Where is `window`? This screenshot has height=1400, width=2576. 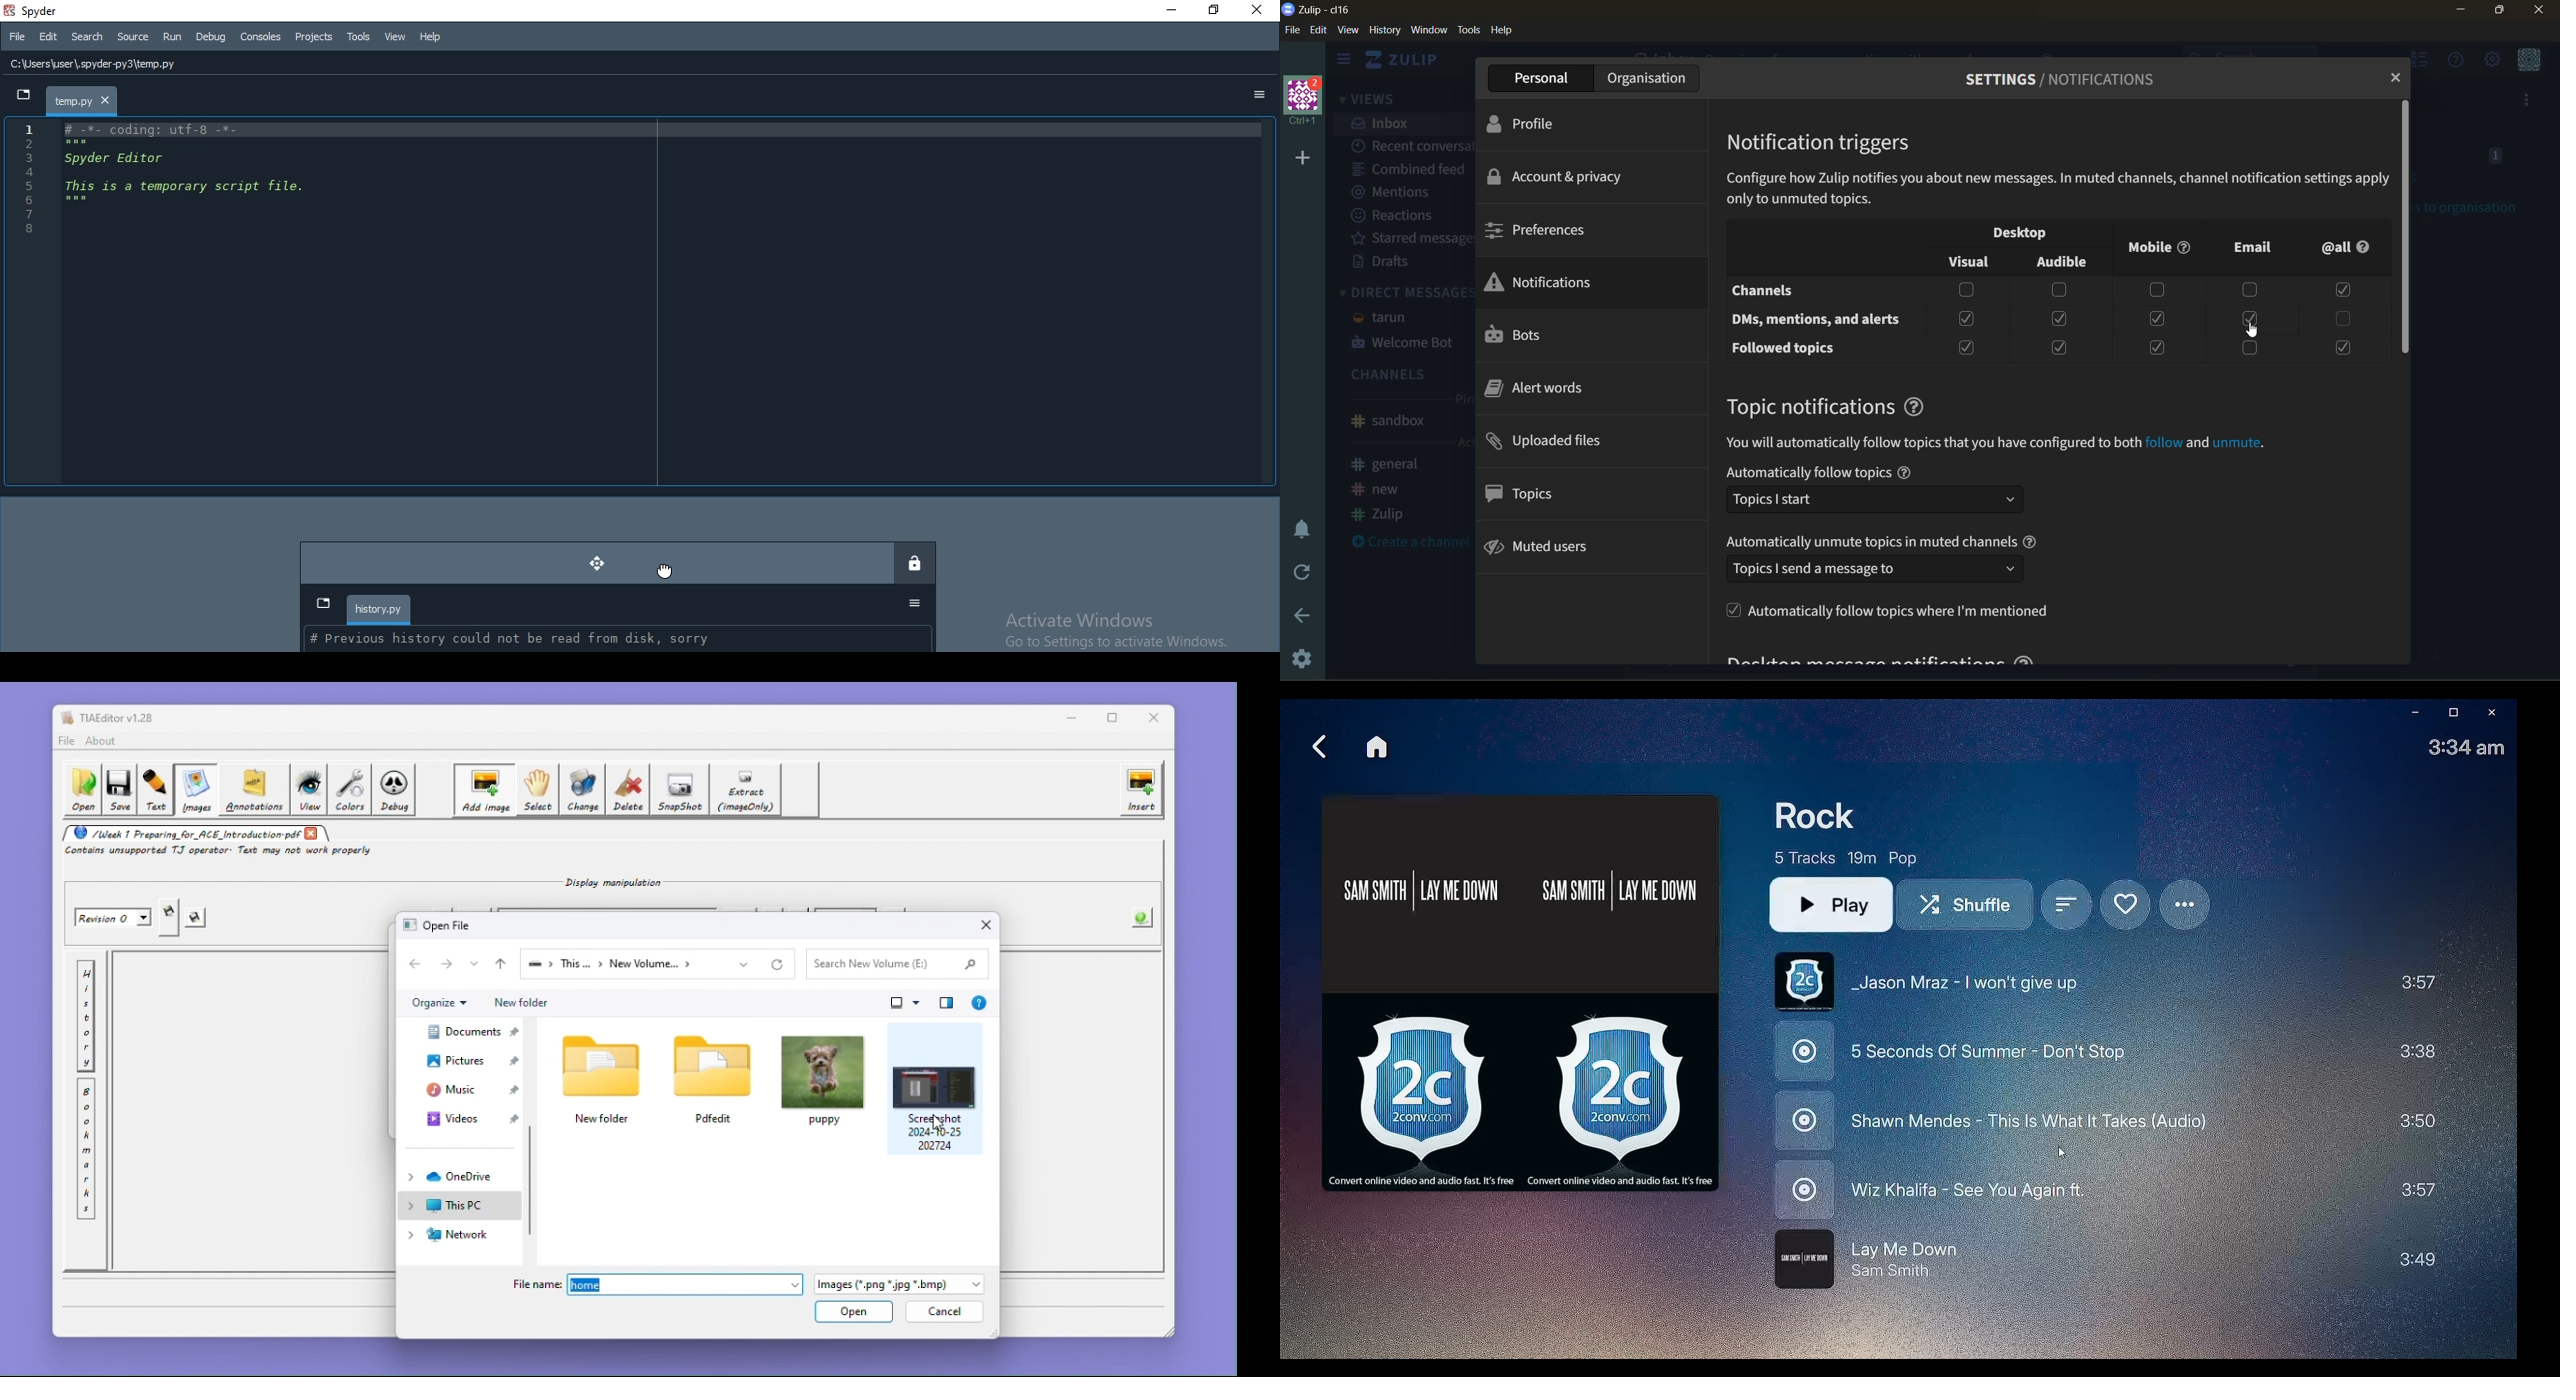 window is located at coordinates (1430, 31).